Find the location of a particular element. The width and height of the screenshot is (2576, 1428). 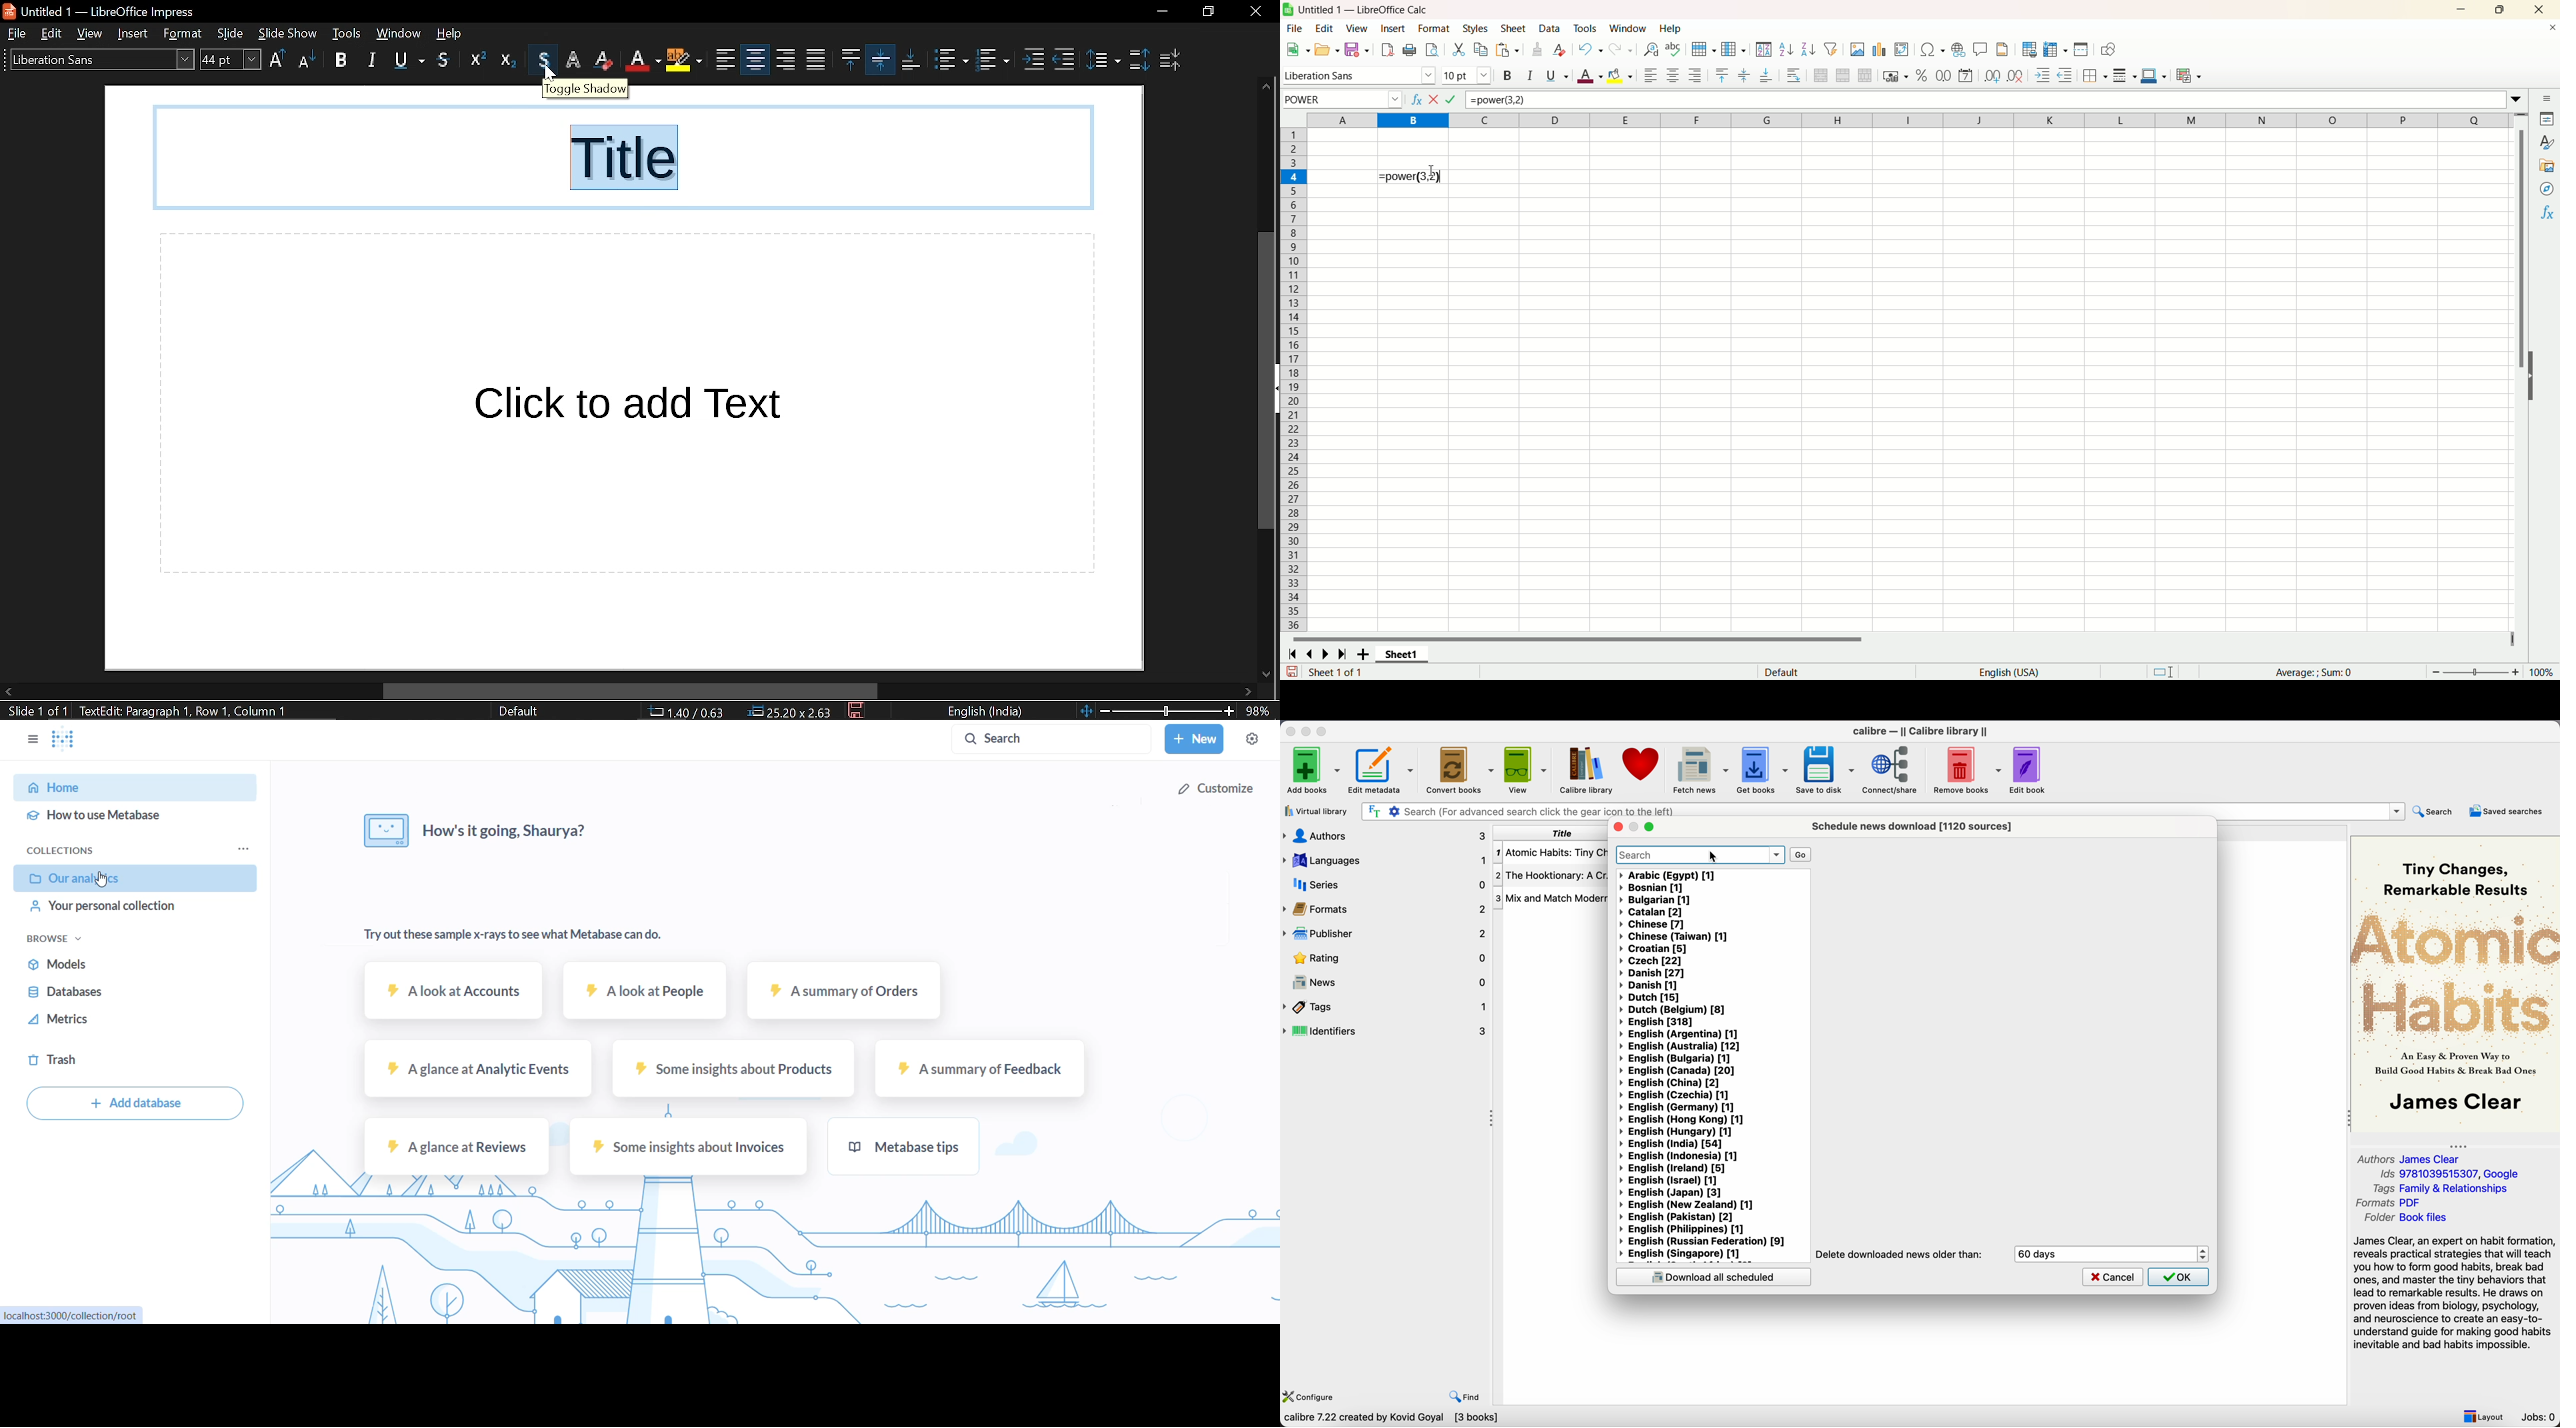

close is located at coordinates (1255, 12).